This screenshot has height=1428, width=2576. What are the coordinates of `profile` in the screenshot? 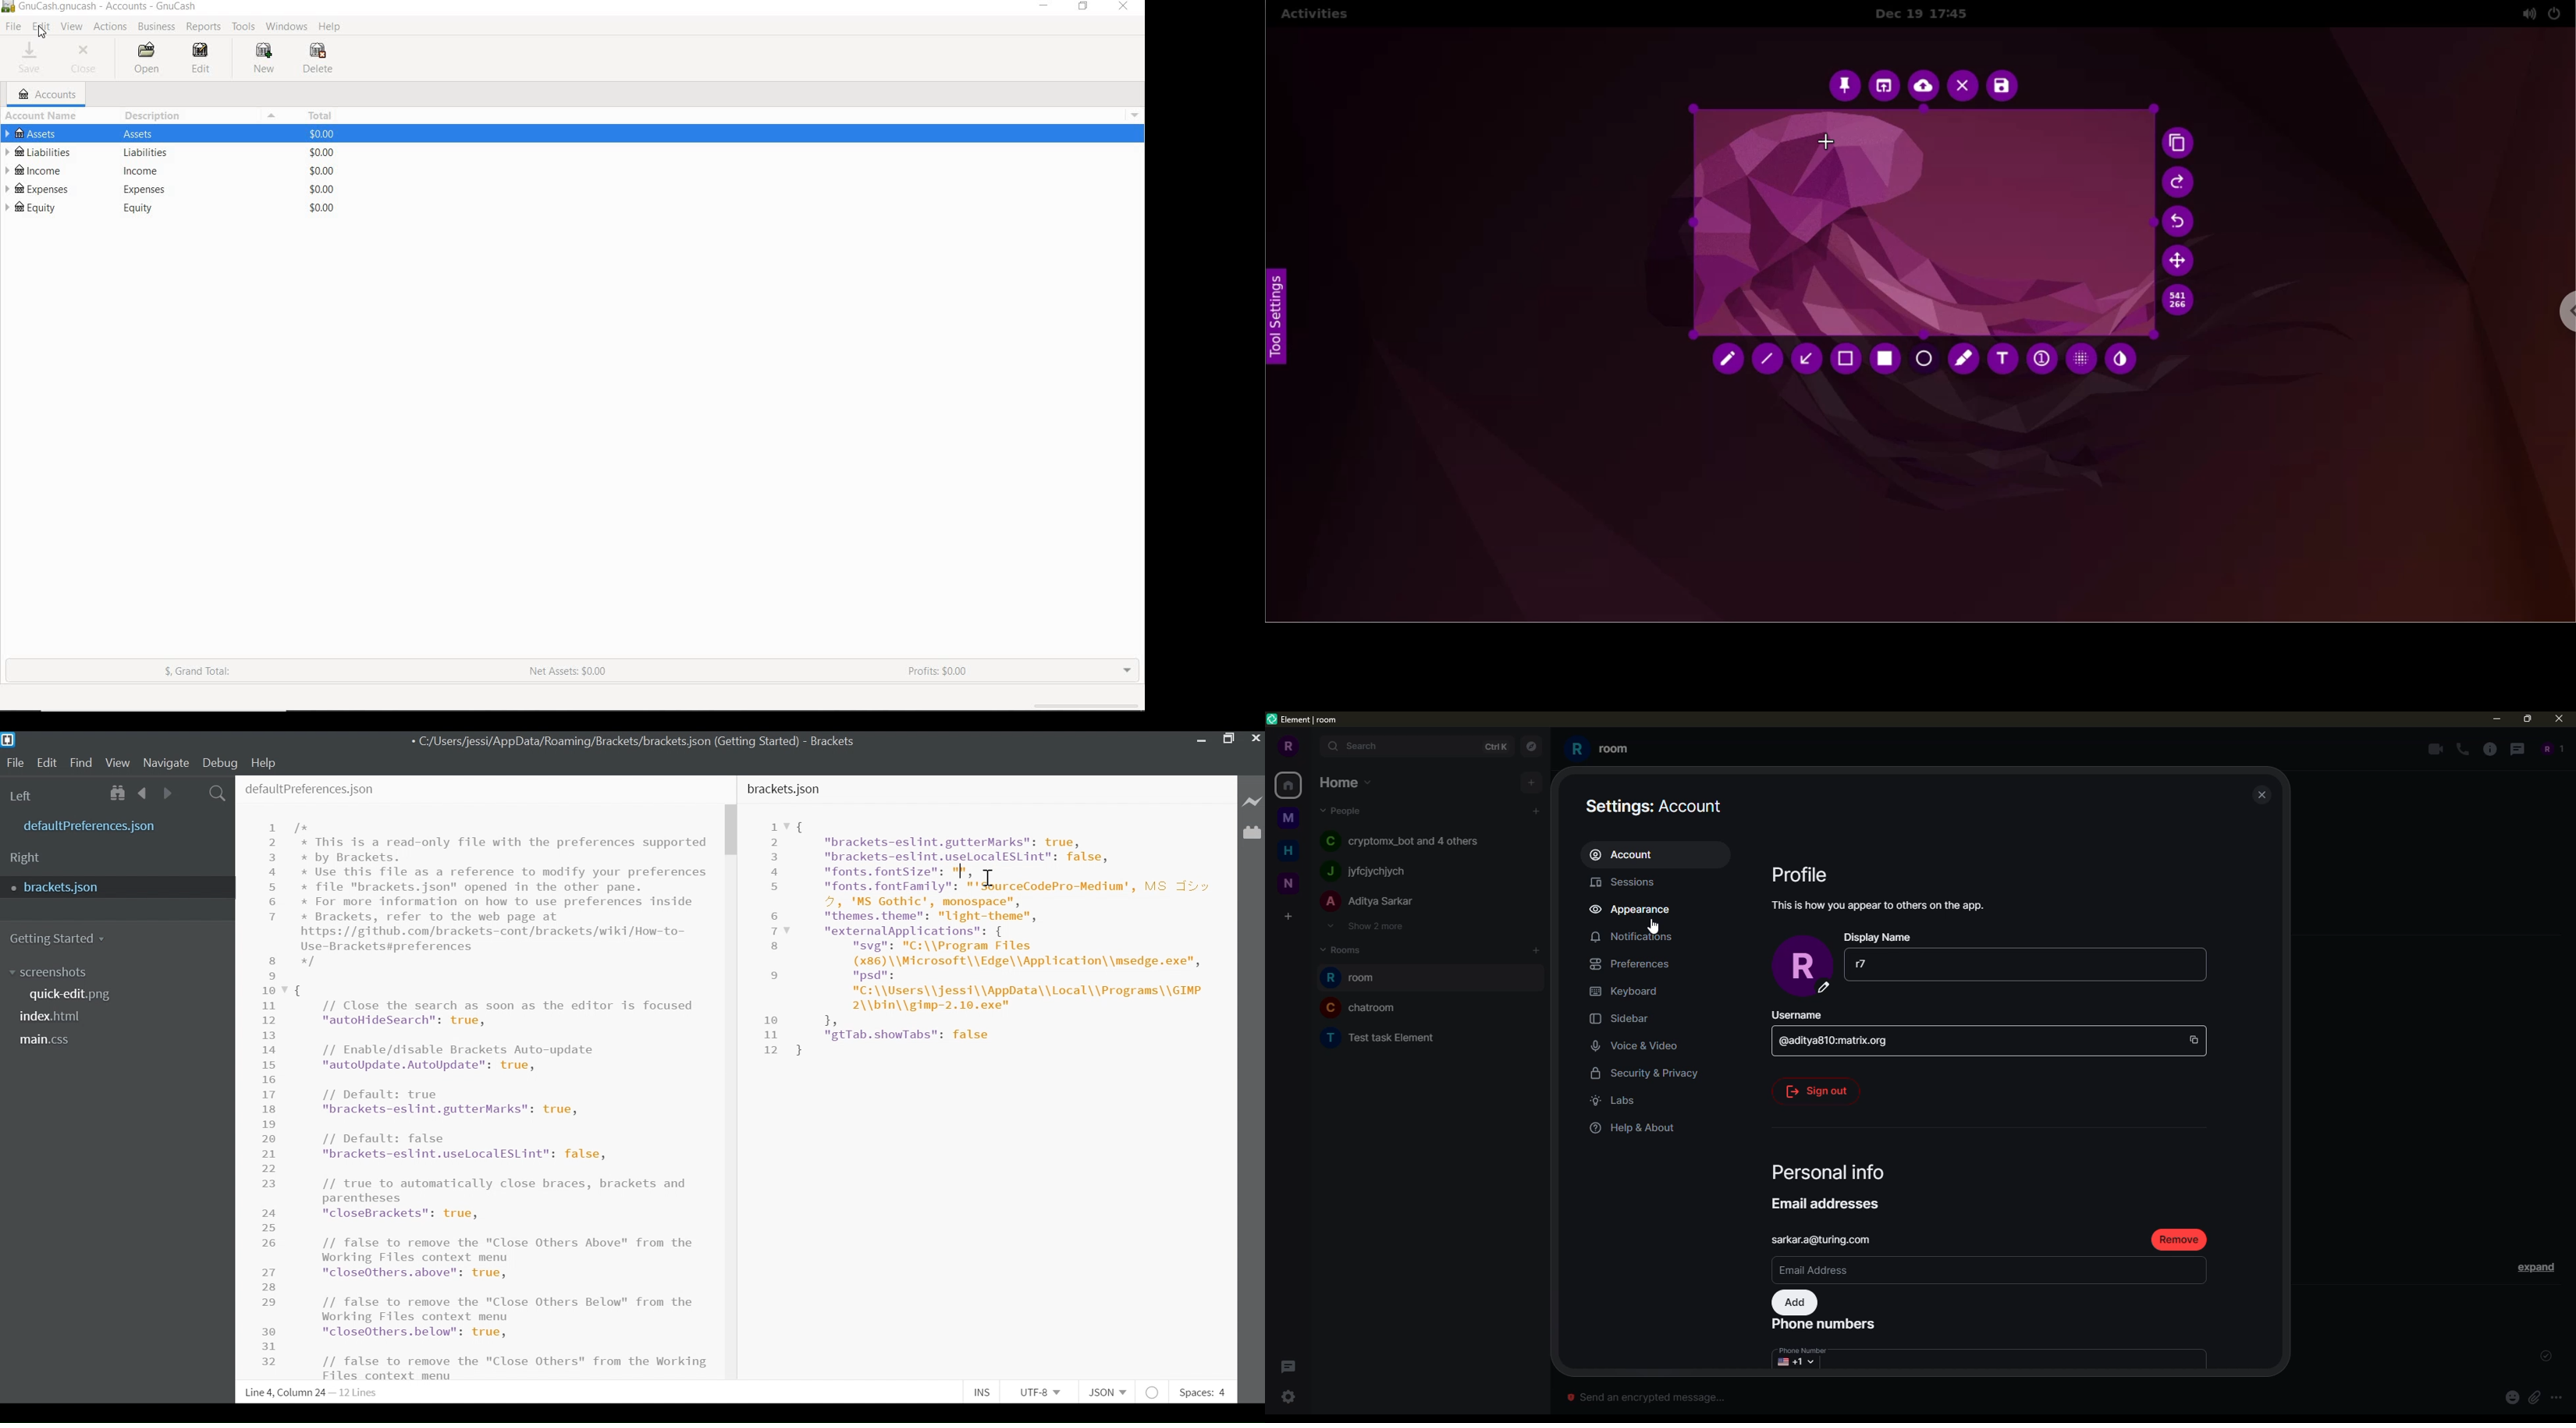 It's located at (1286, 746).